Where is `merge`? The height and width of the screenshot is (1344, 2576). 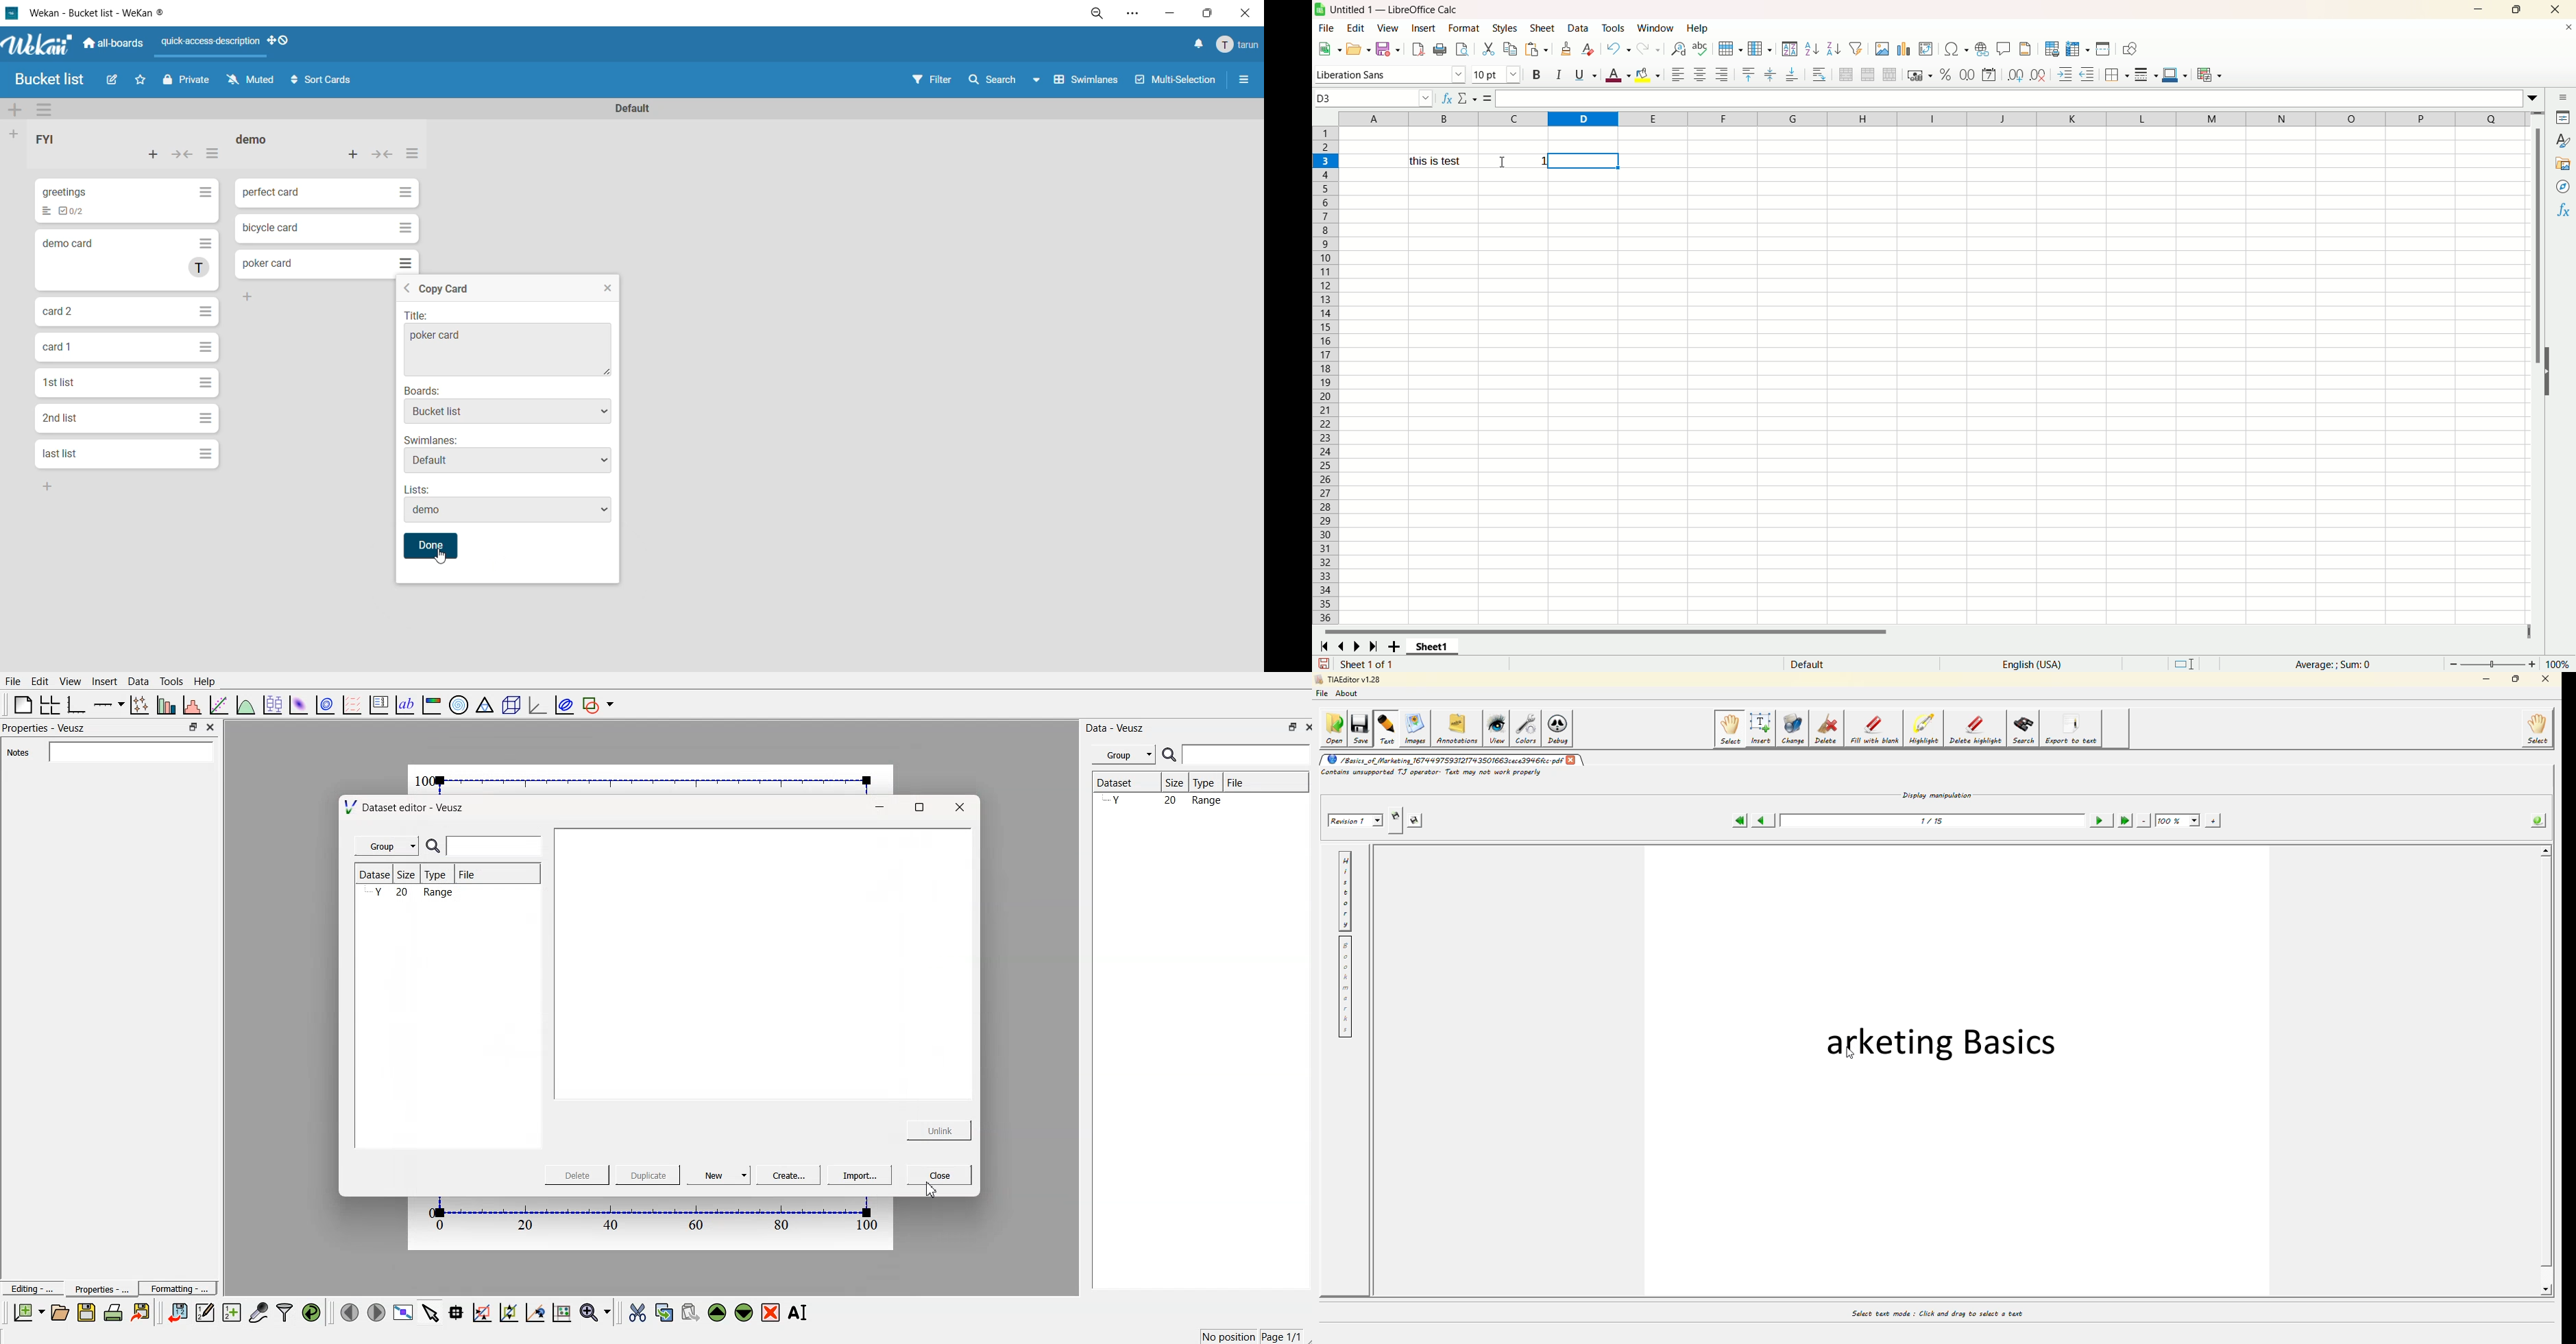 merge is located at coordinates (1868, 74).